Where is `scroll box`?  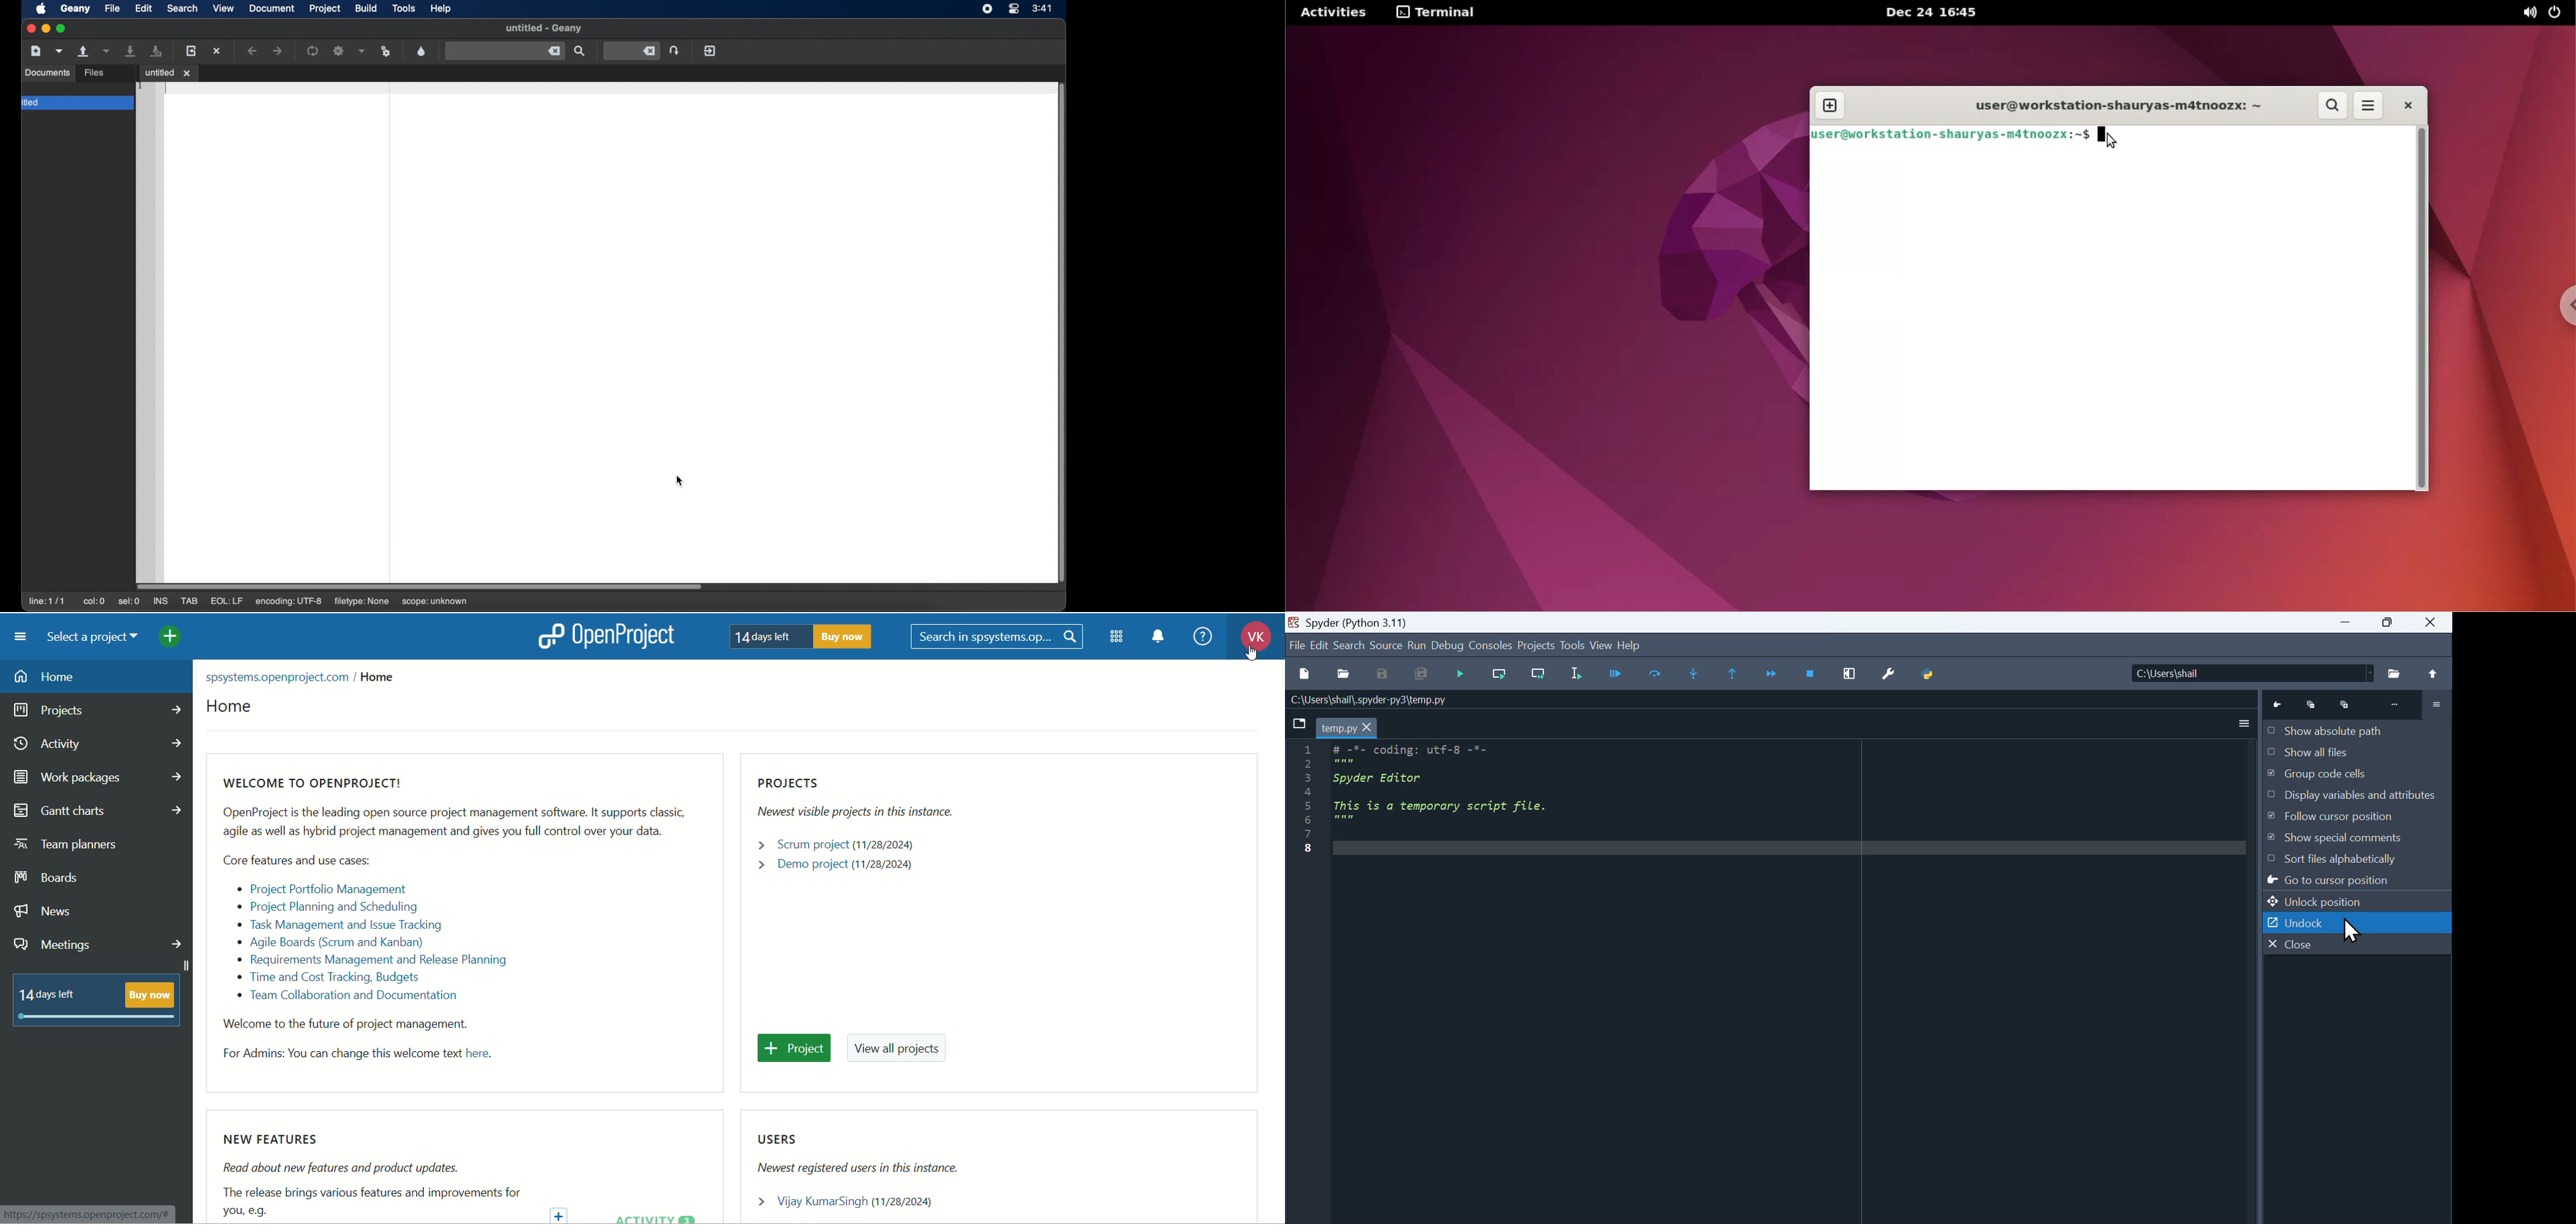 scroll box is located at coordinates (422, 585).